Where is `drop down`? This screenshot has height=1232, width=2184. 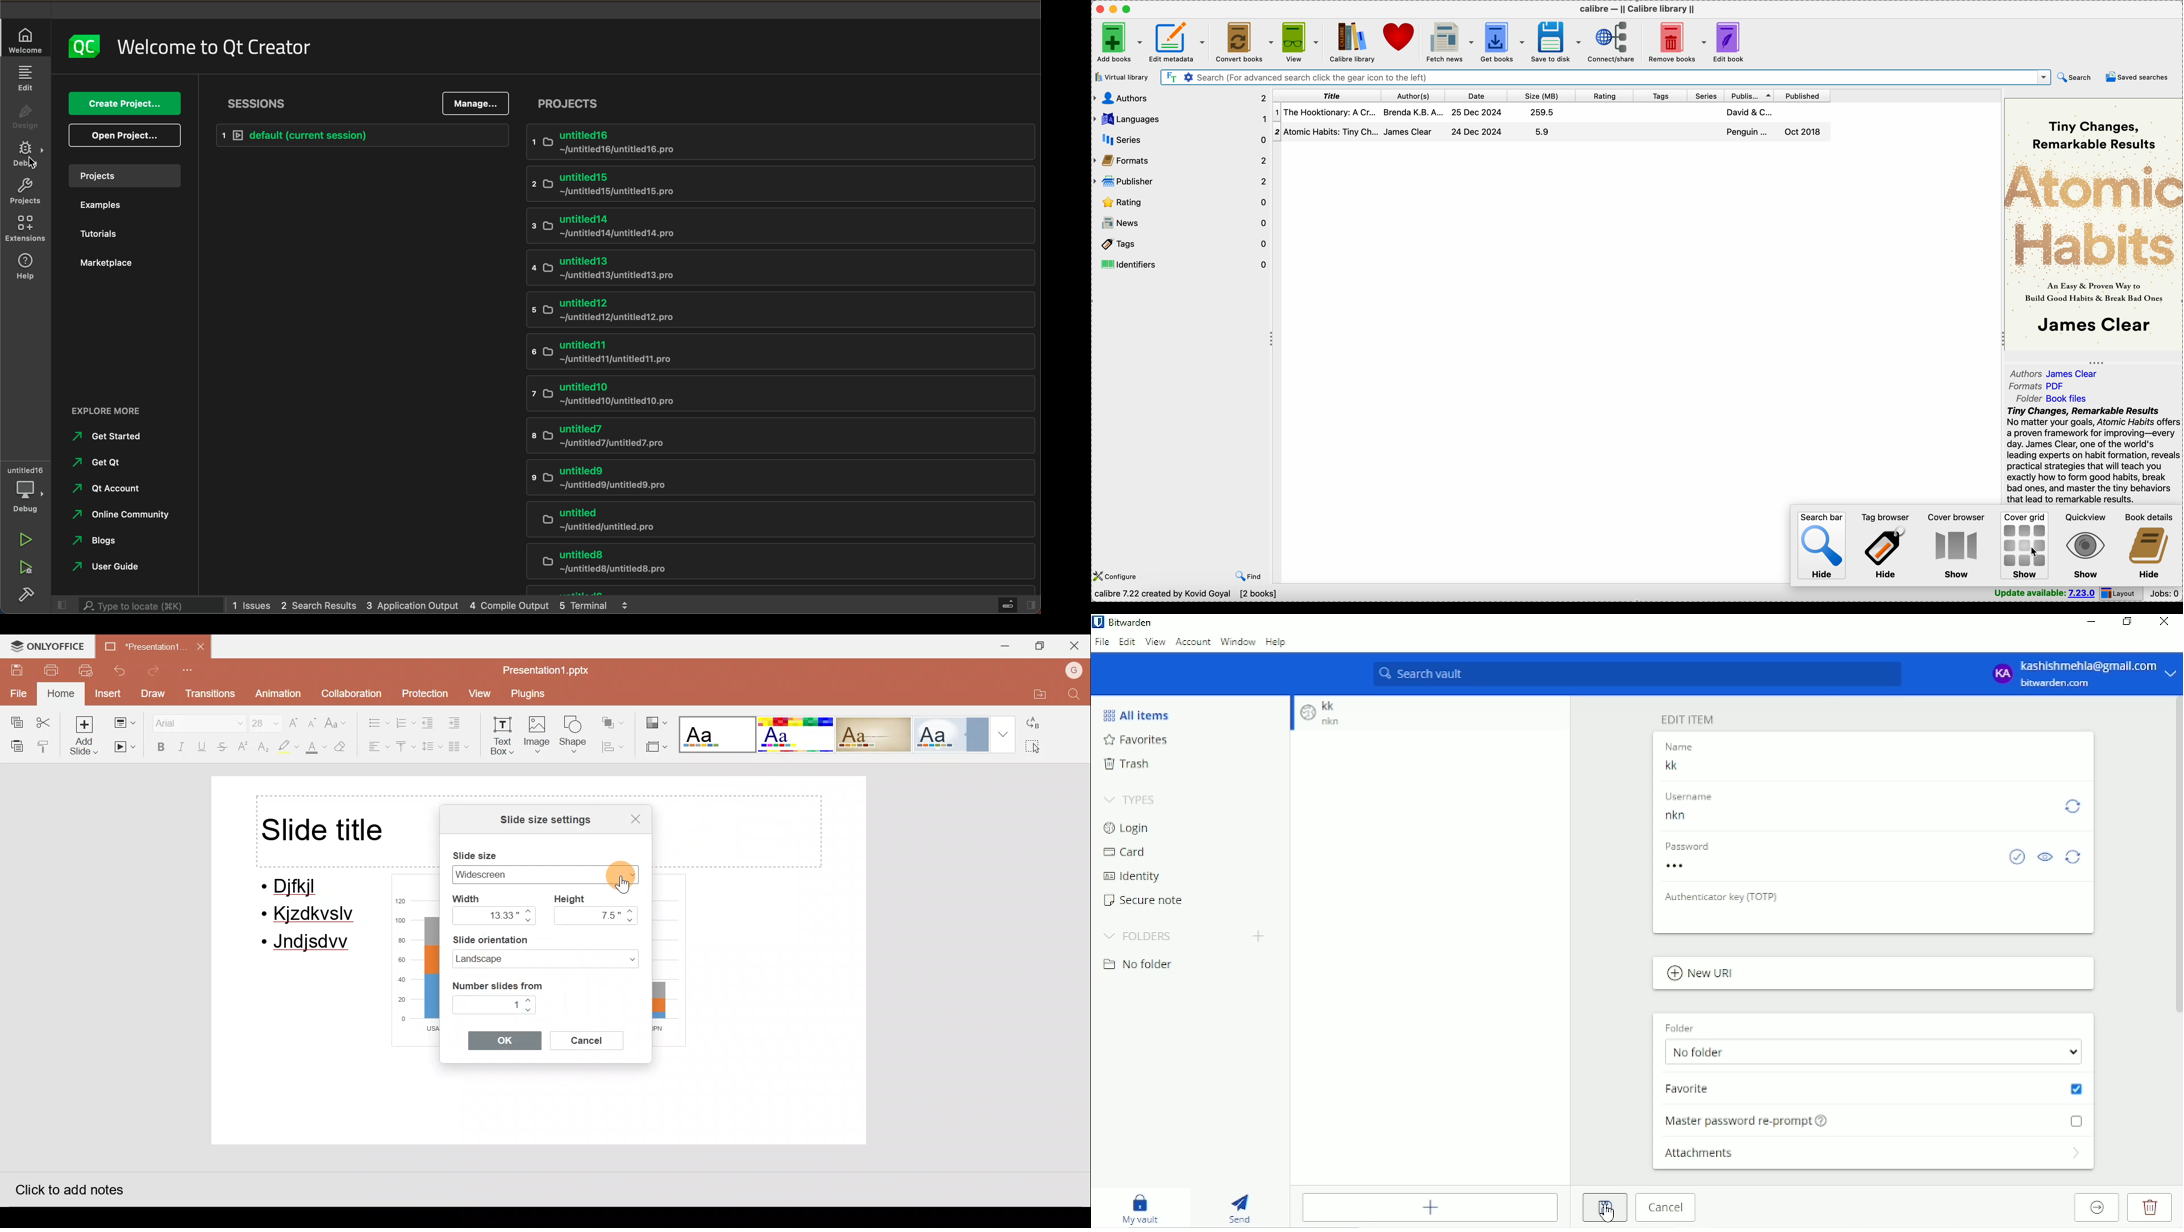
drop down is located at coordinates (2044, 77).